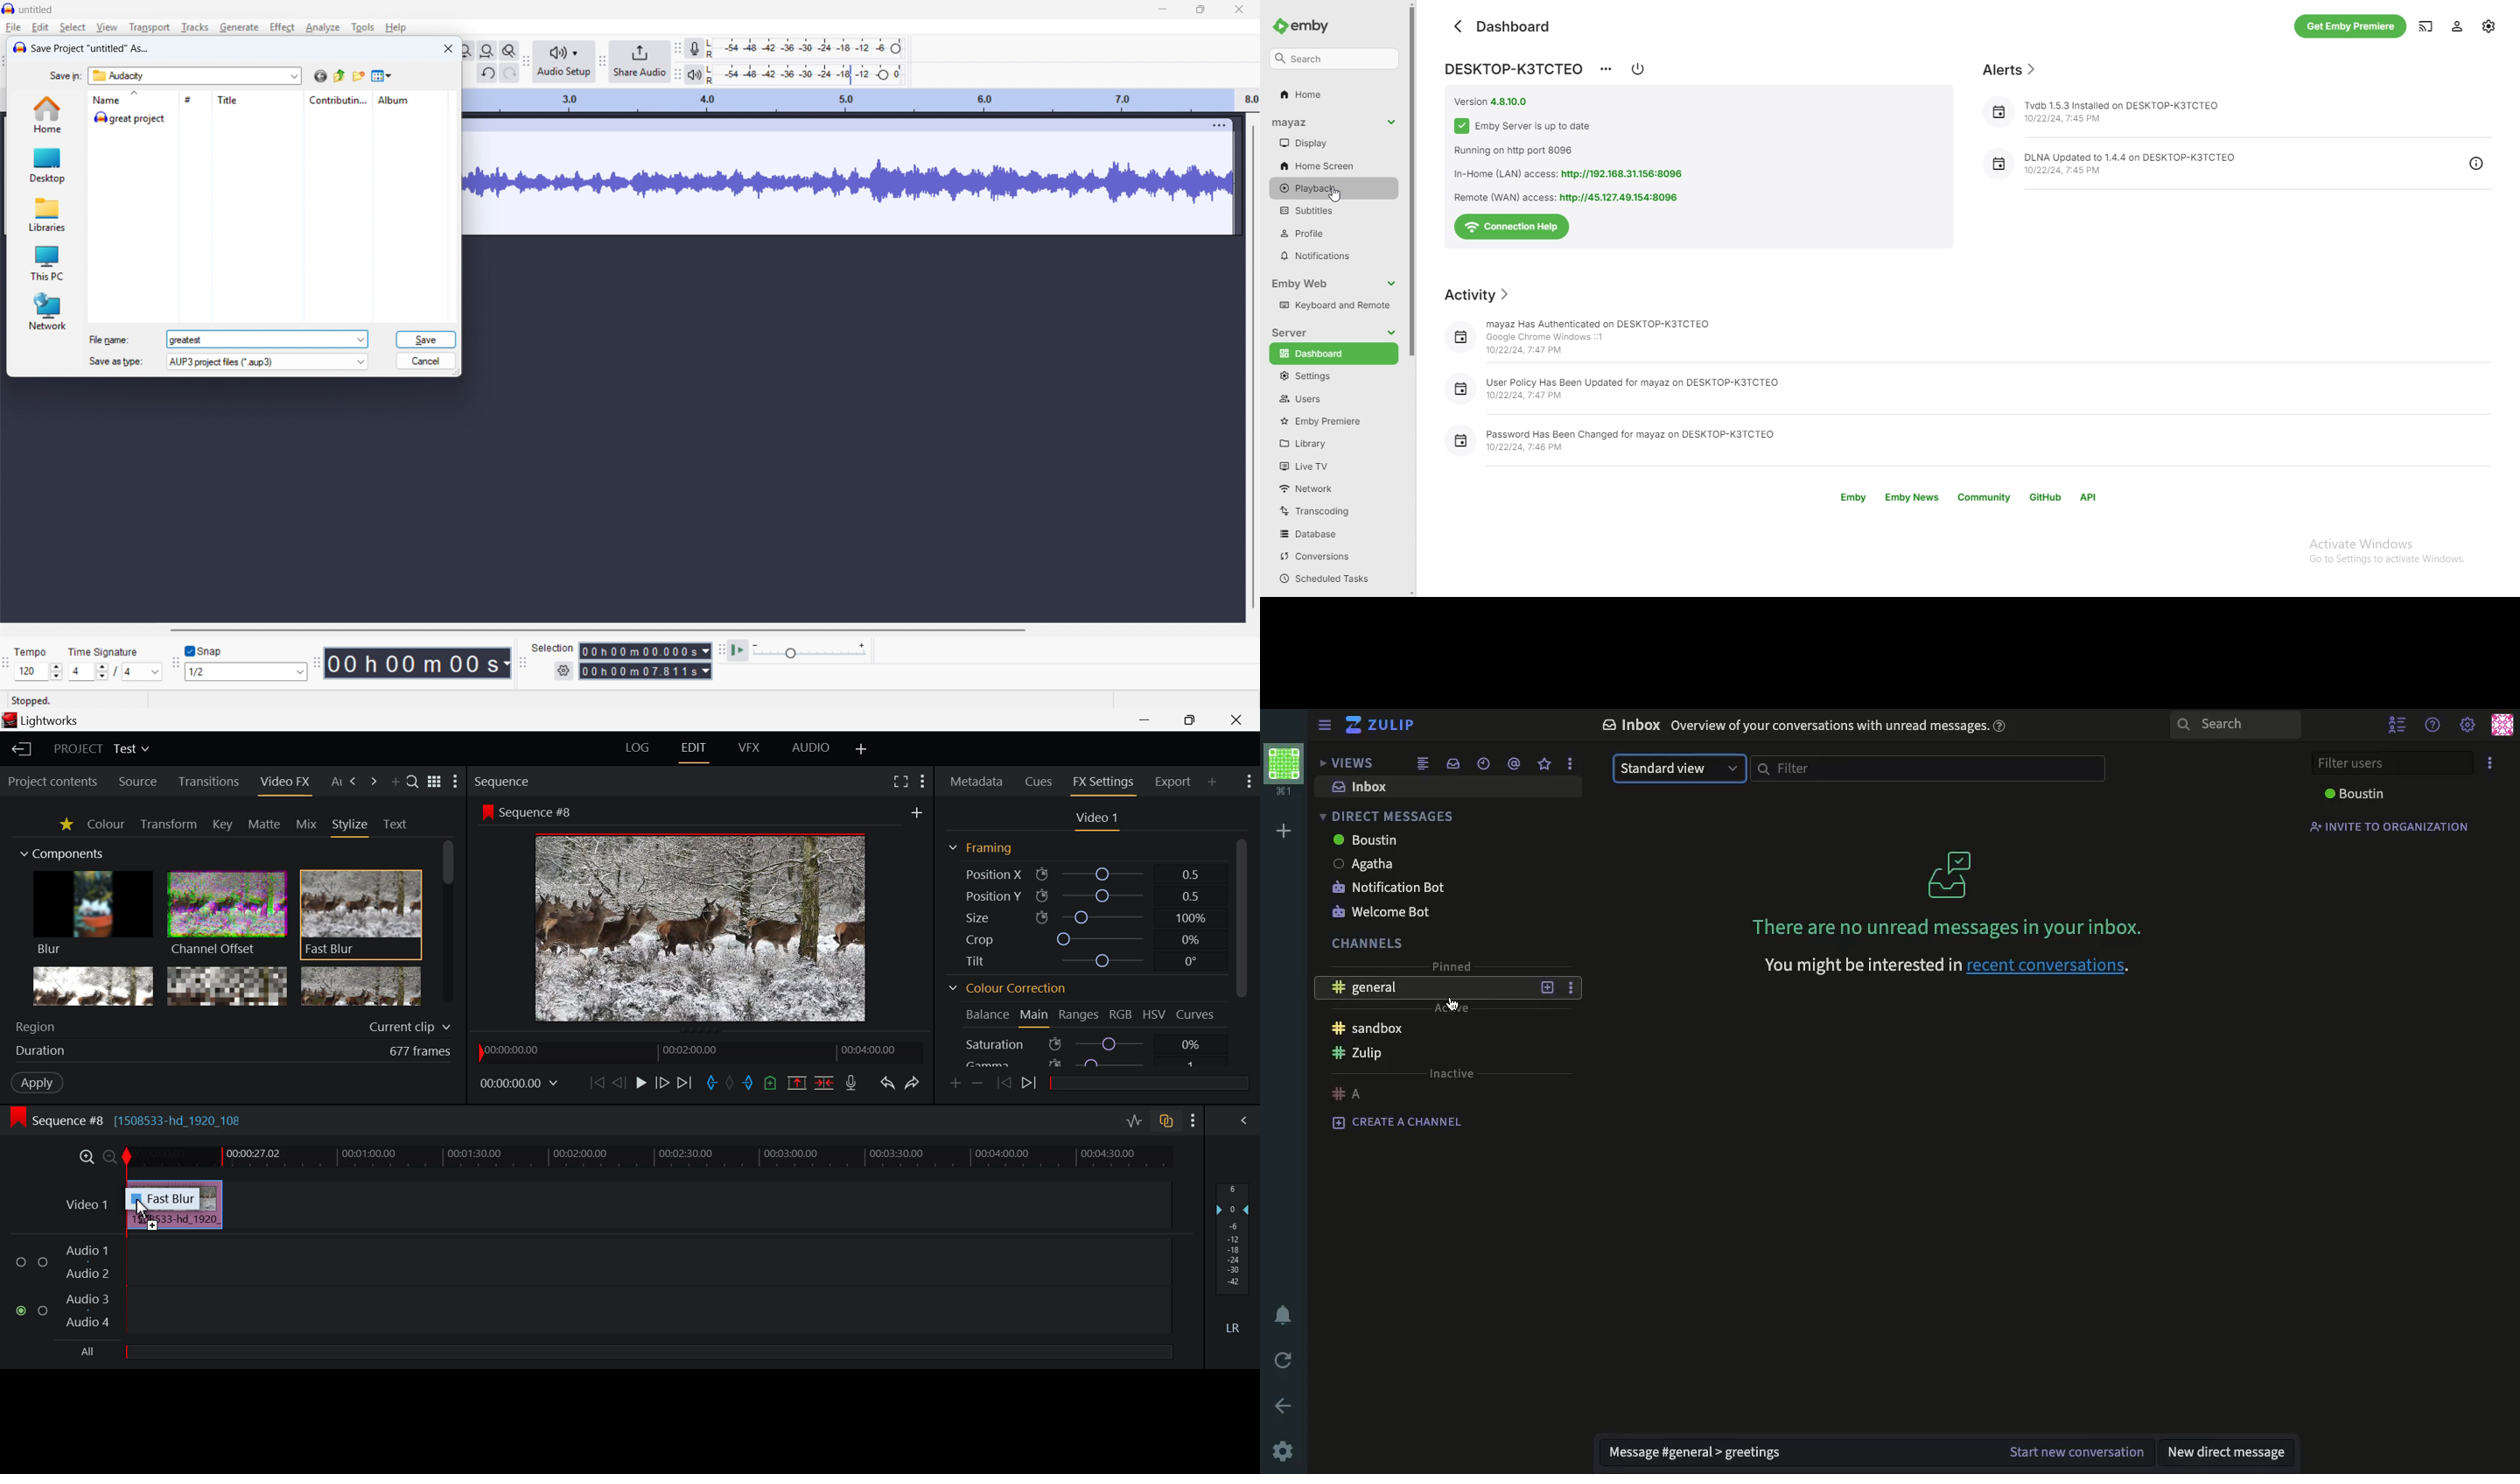 This screenshot has width=2520, height=1484. I want to click on info, so click(2479, 164).